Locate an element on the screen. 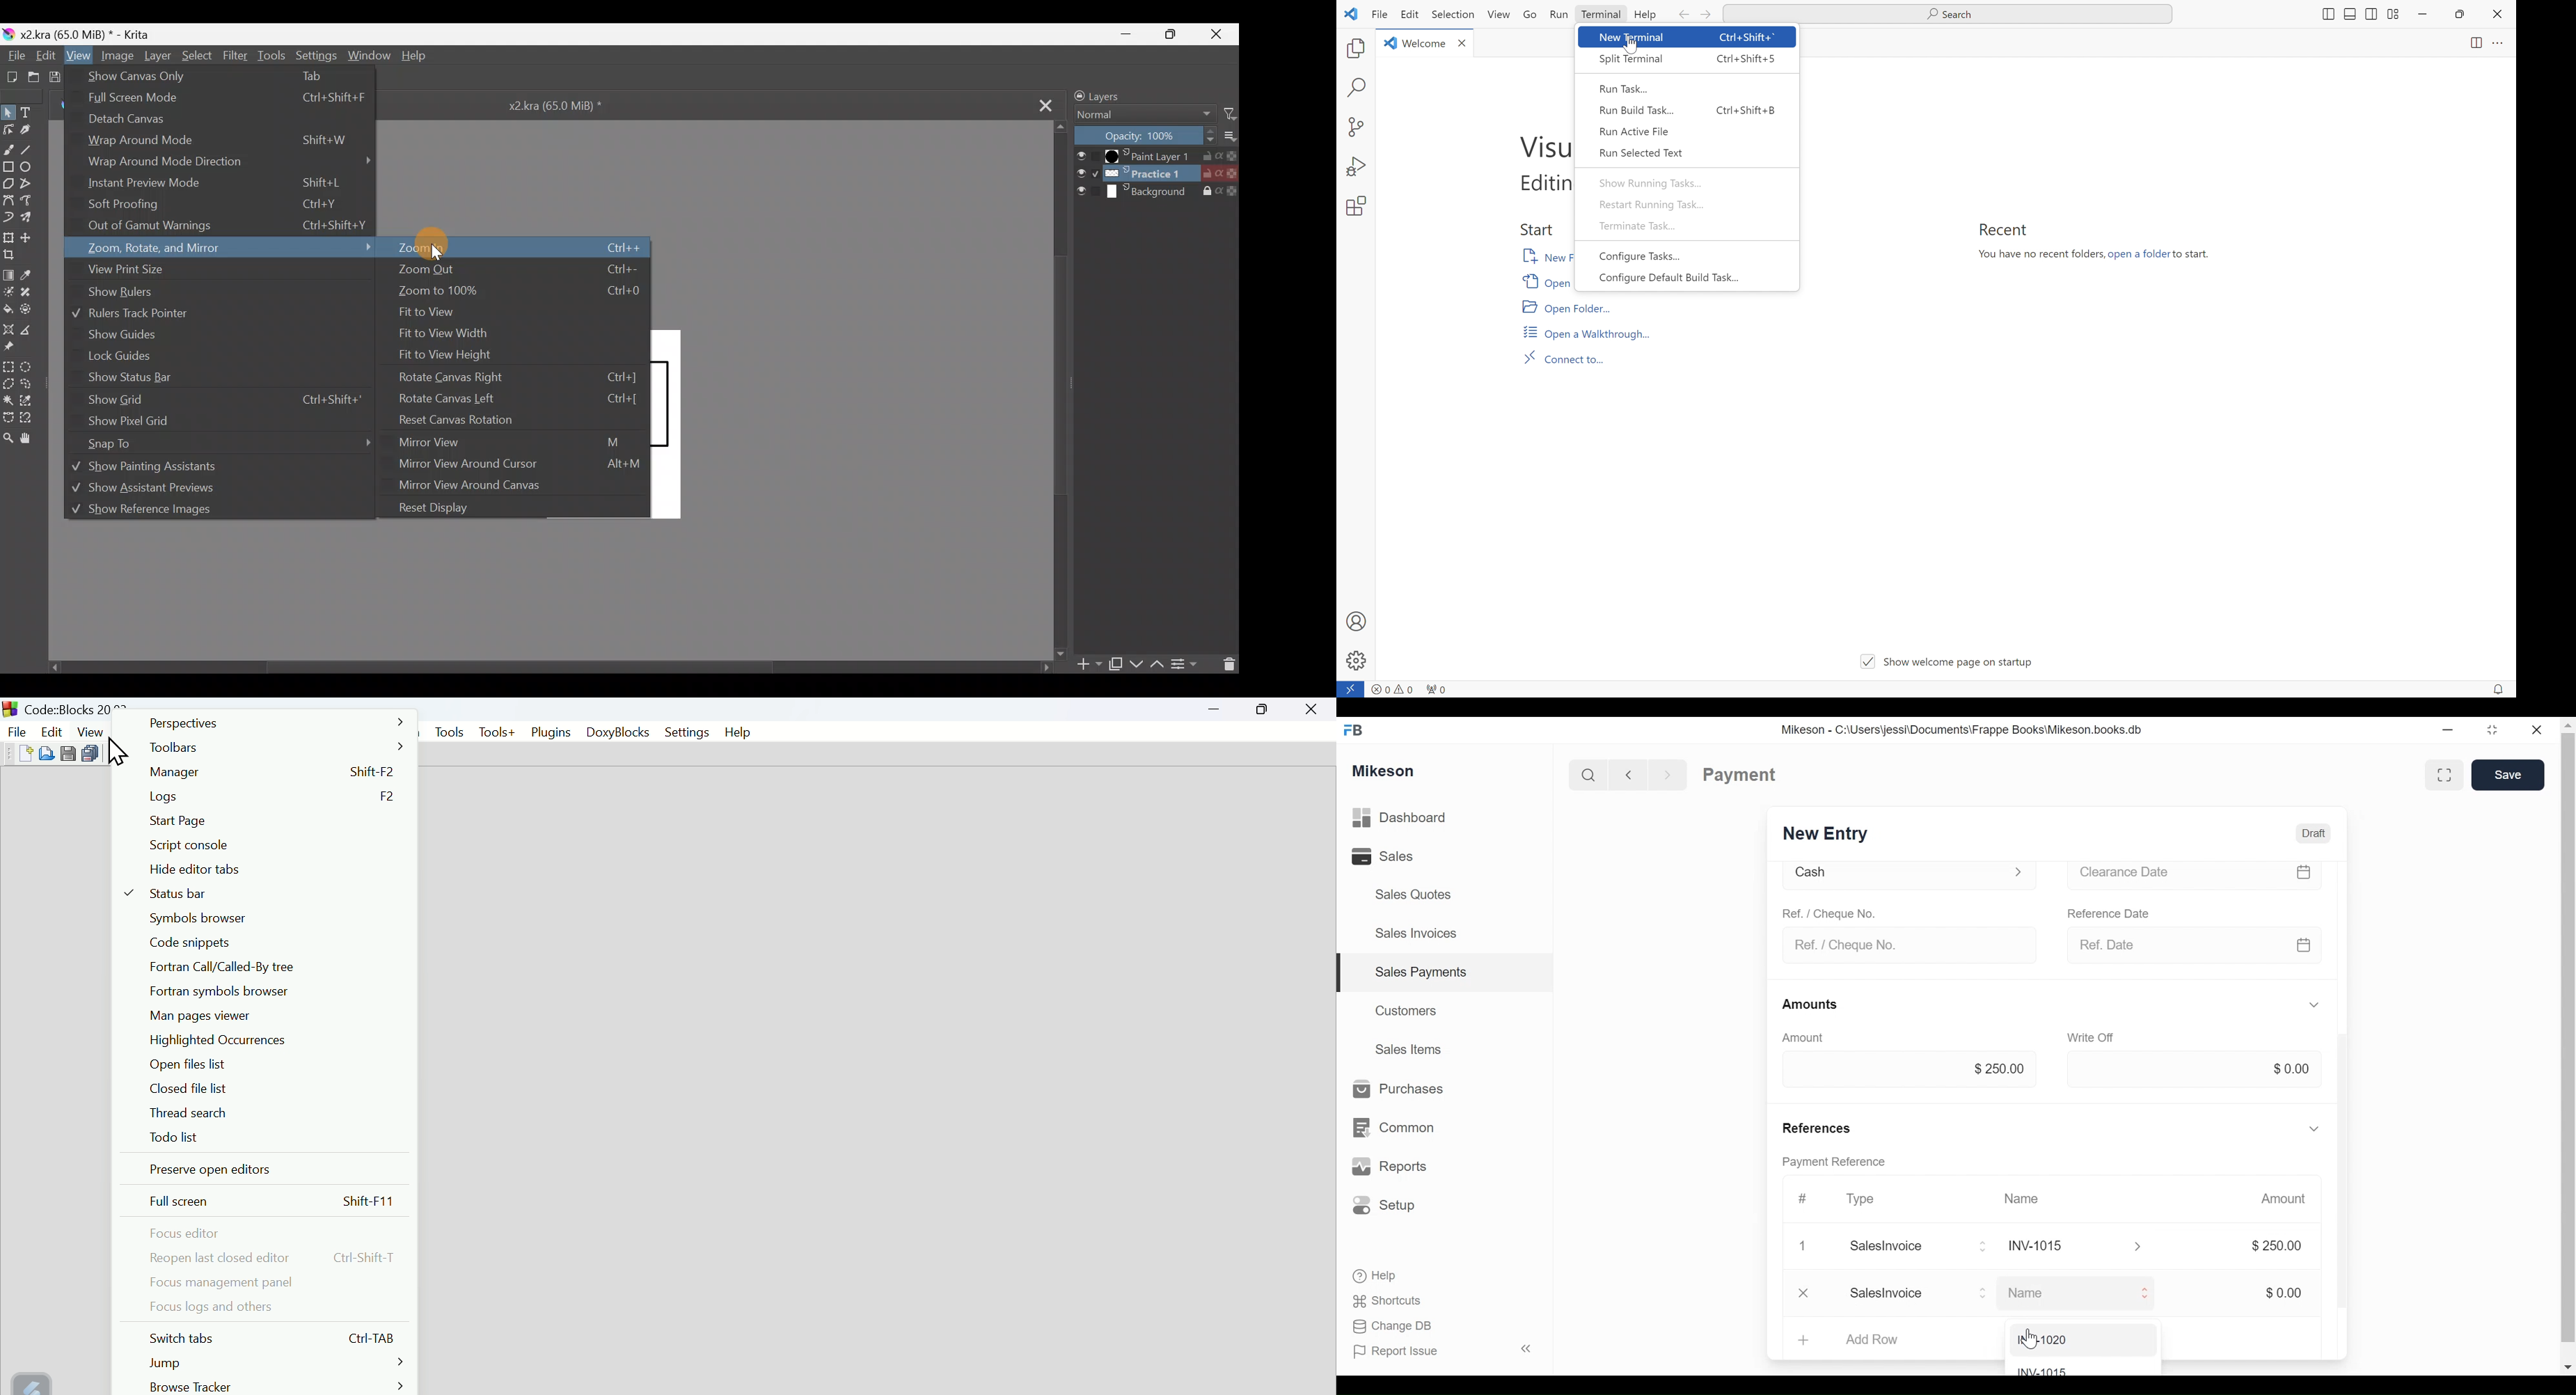 The image size is (2576, 1400). Crop image to an area is located at coordinates (13, 258).